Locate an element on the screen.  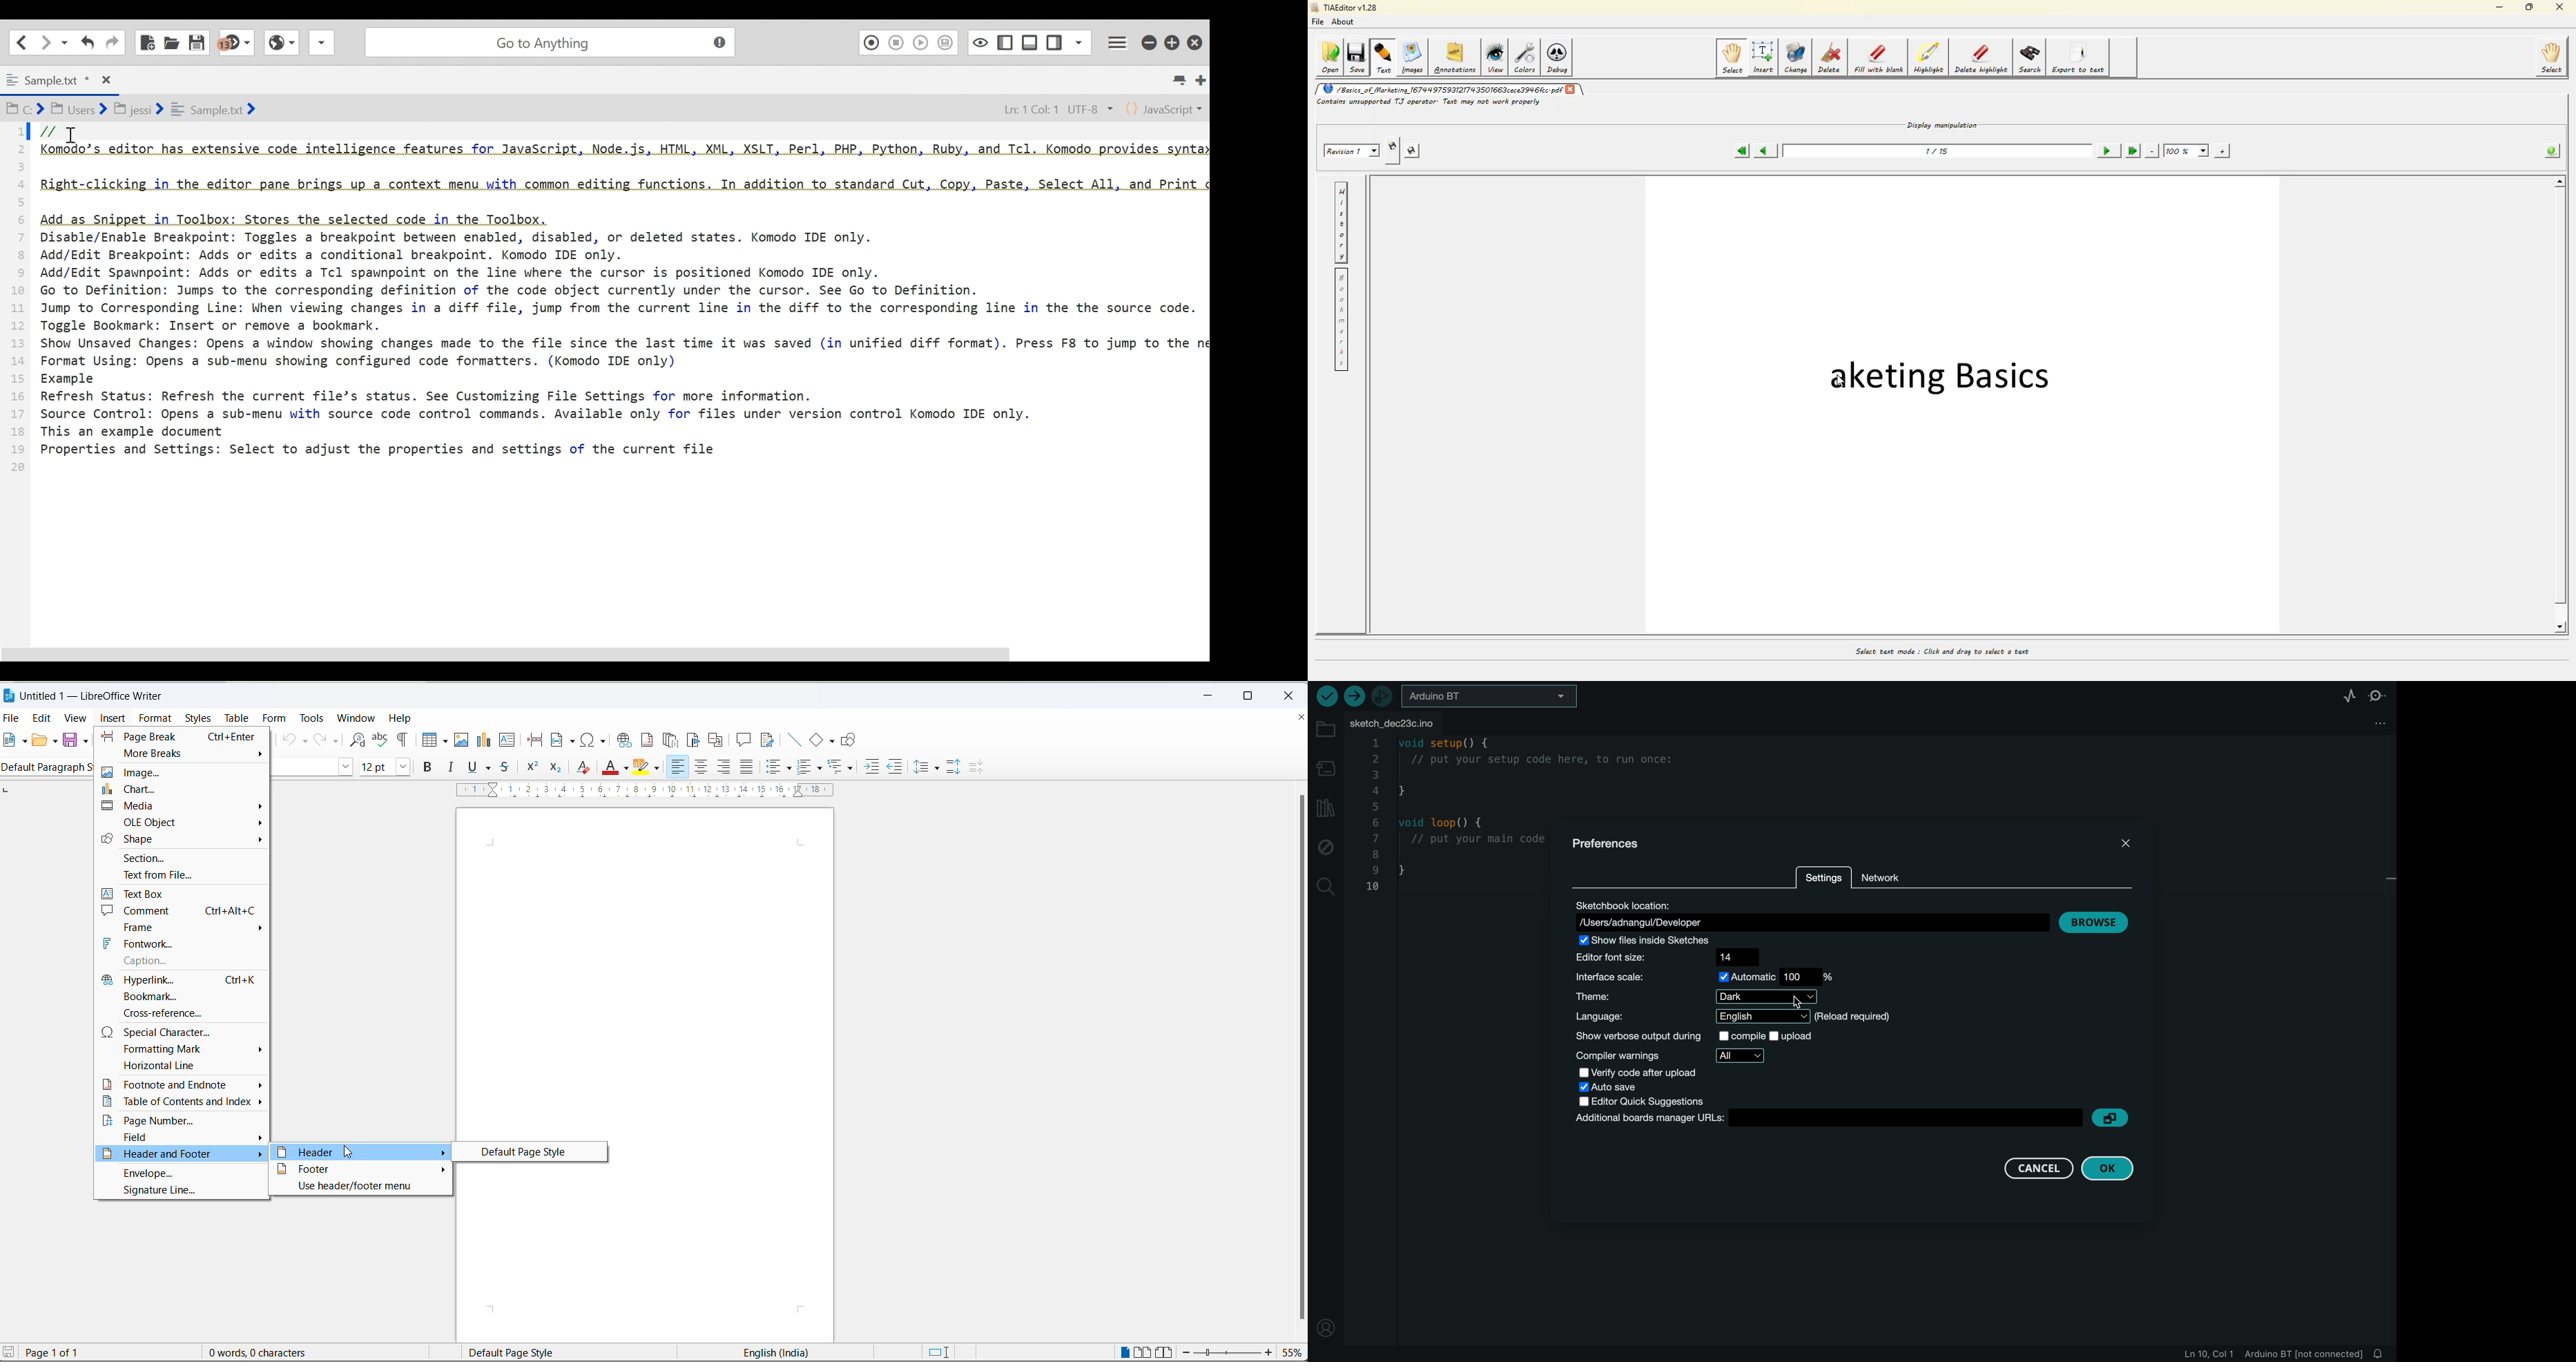
Current Tab is located at coordinates (57, 78).